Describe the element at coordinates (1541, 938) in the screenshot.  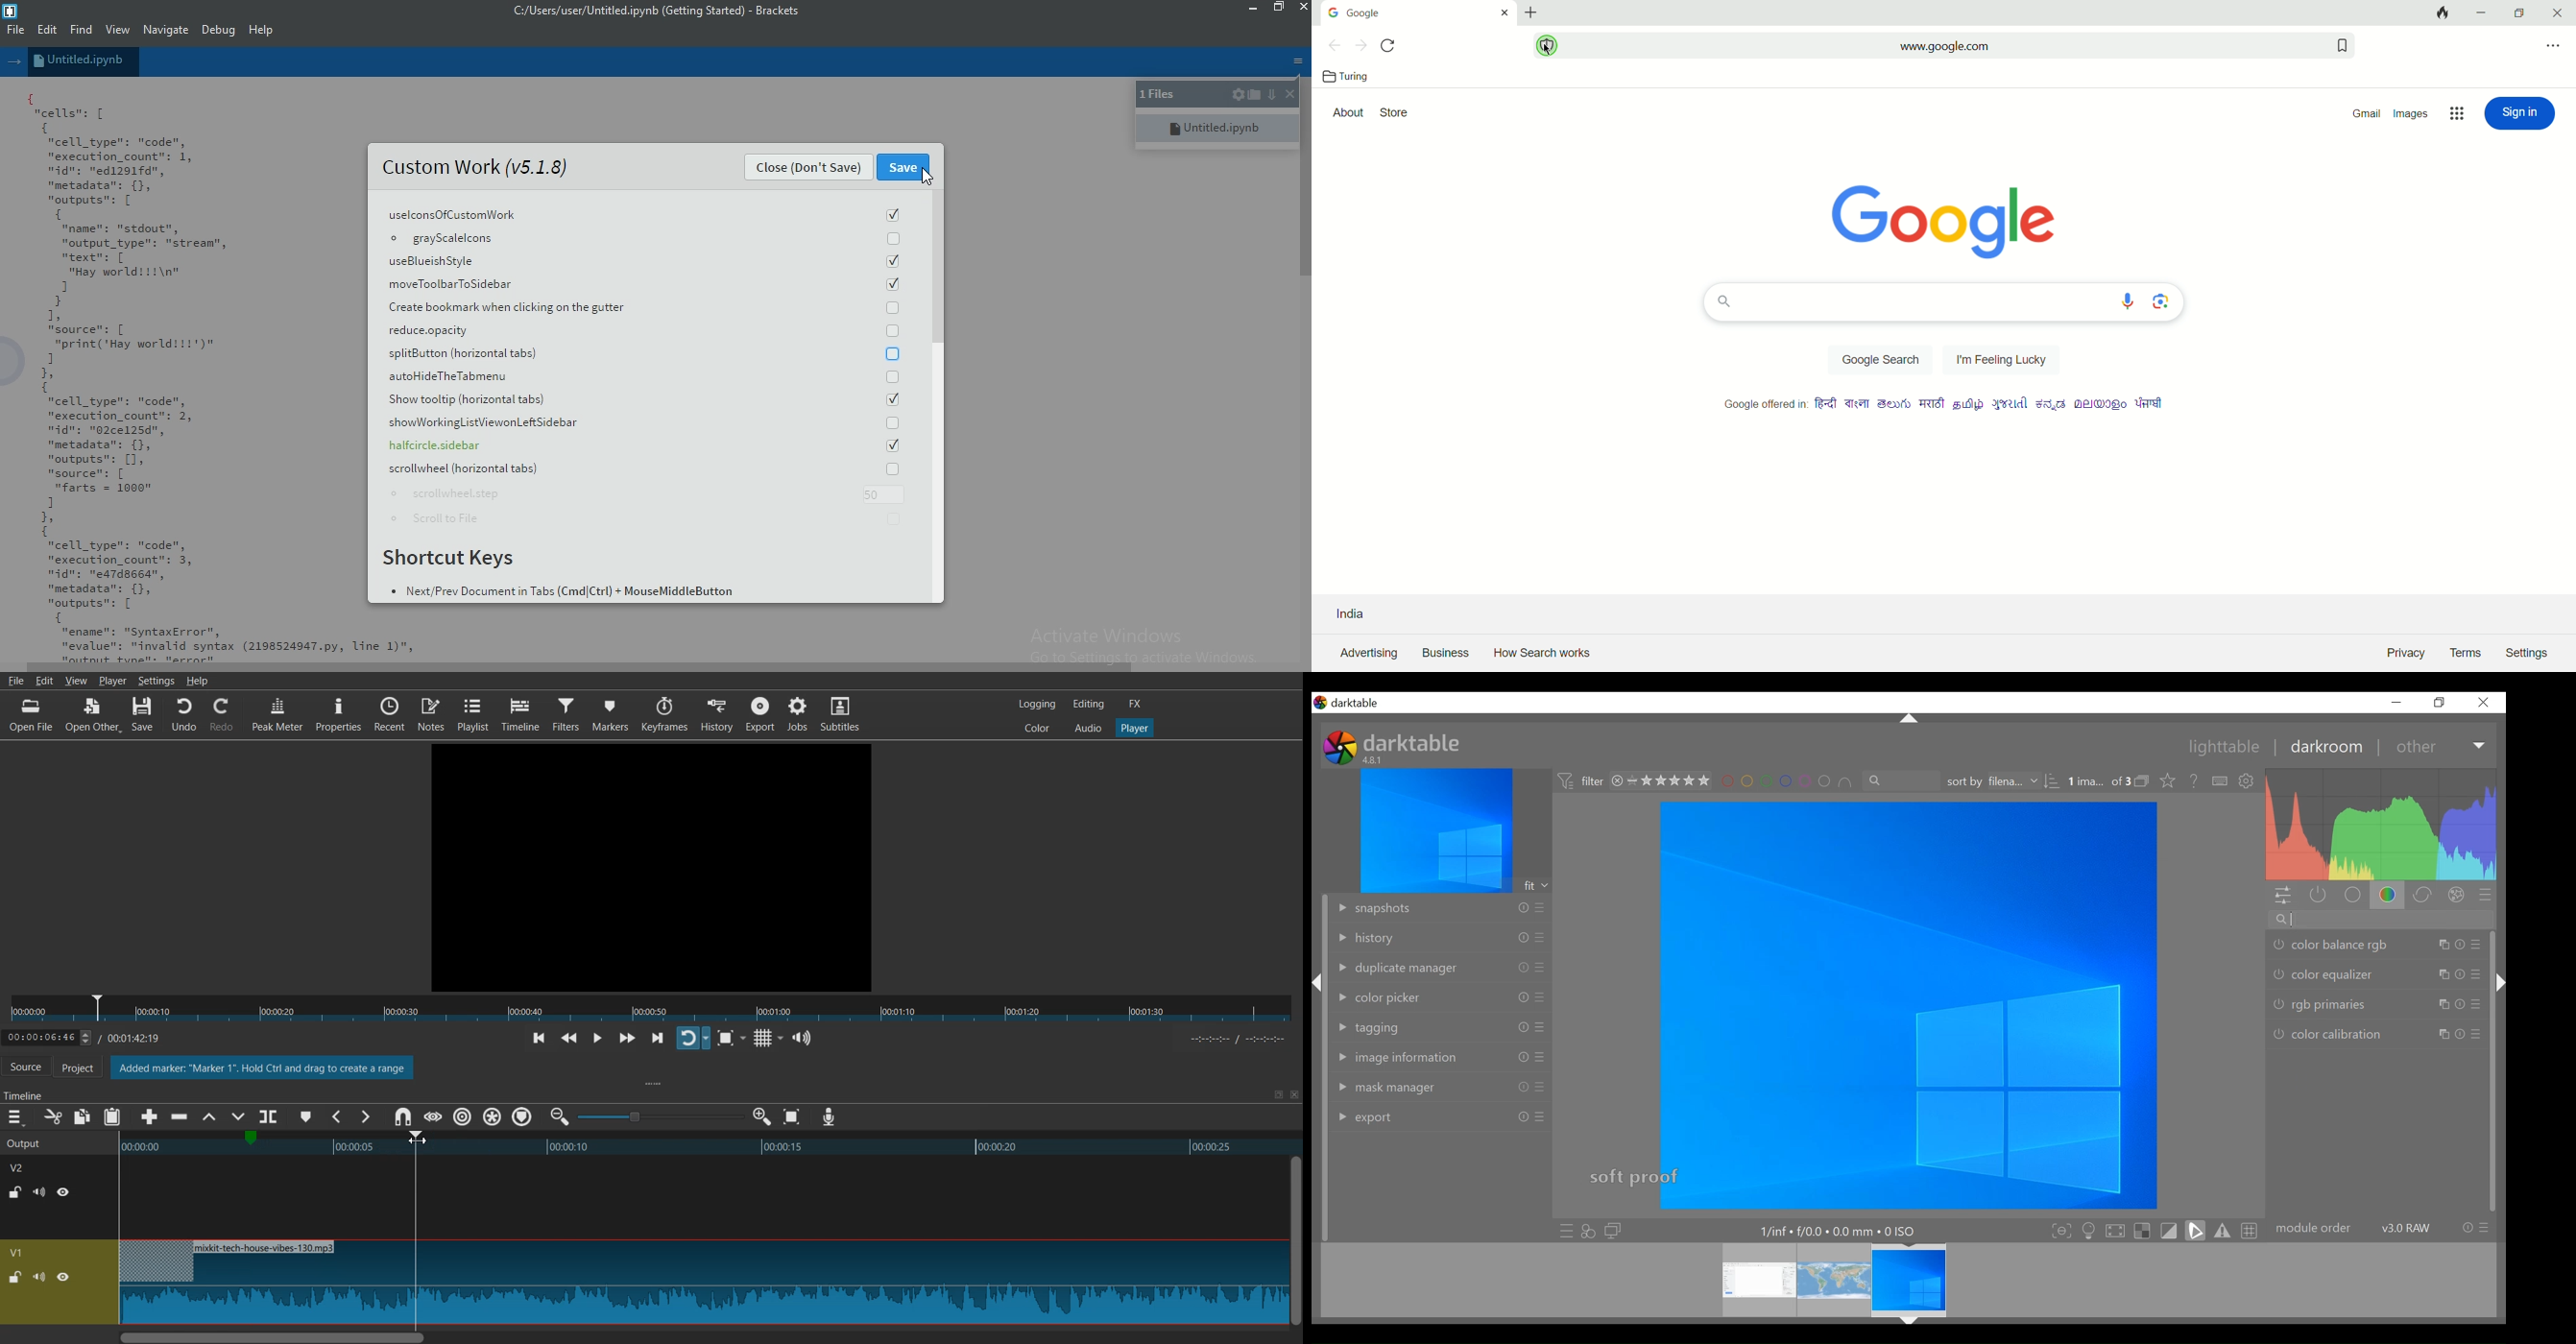
I see `presets` at that location.